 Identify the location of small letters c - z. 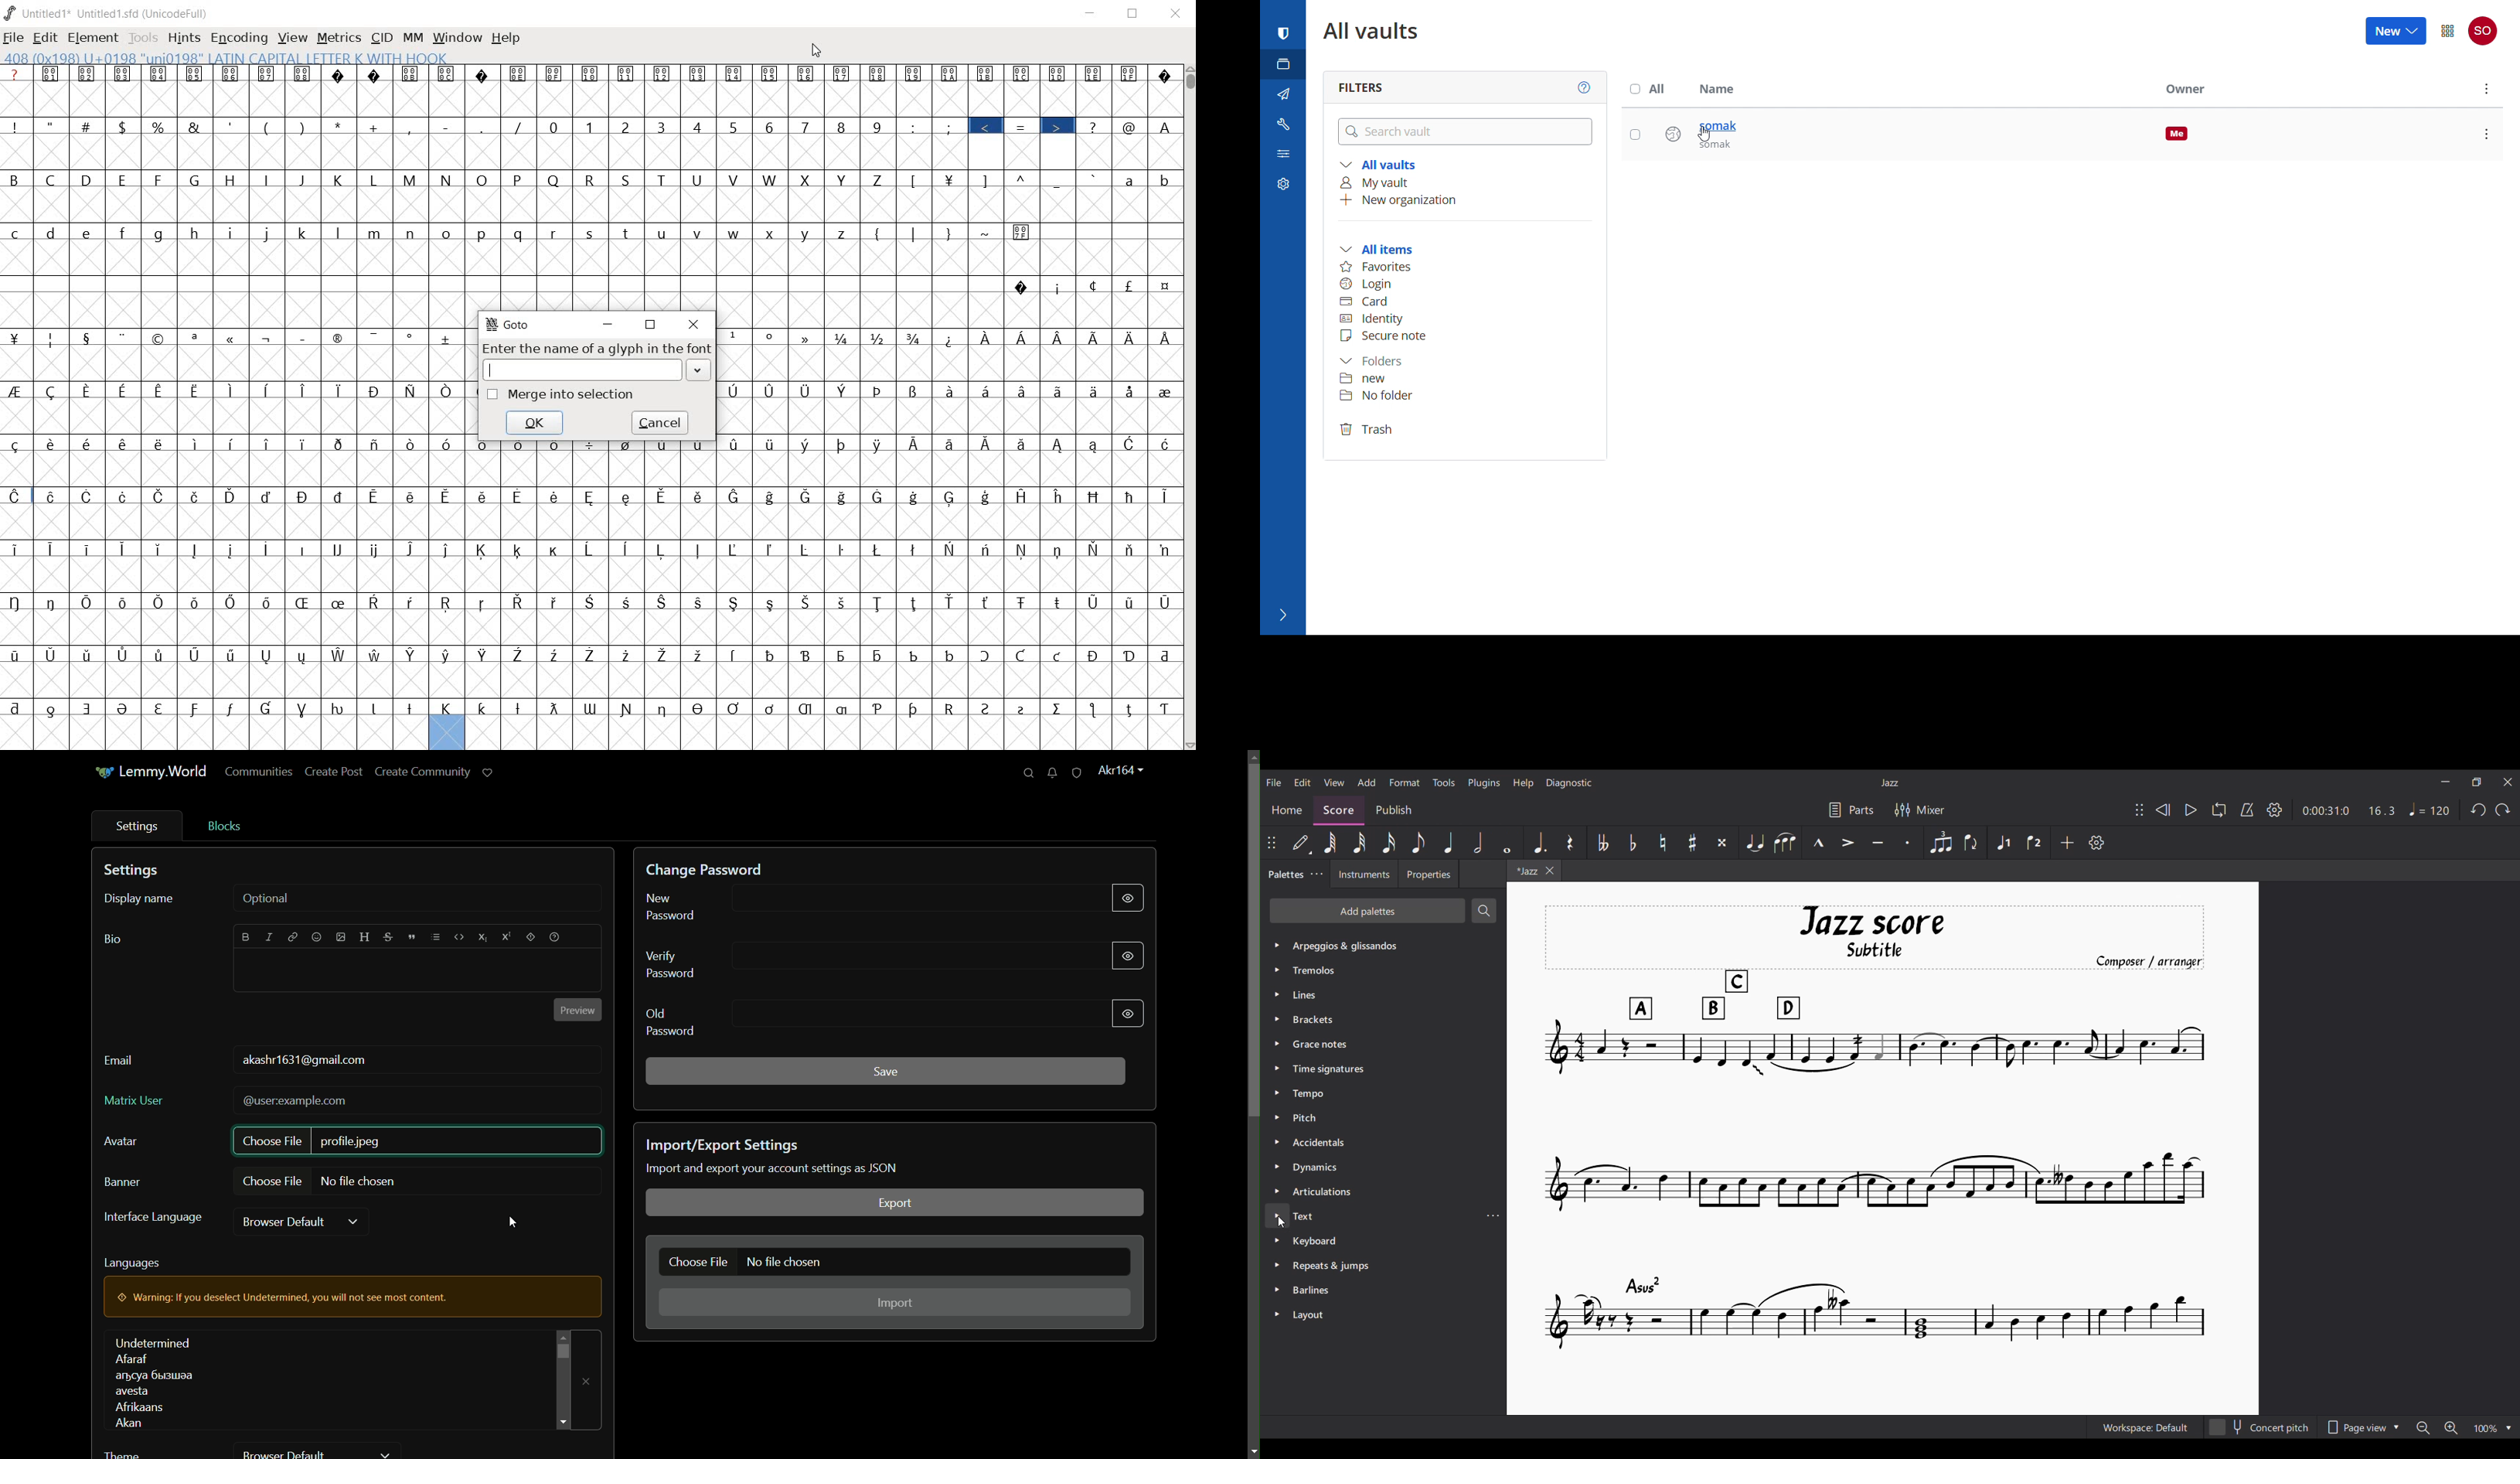
(431, 231).